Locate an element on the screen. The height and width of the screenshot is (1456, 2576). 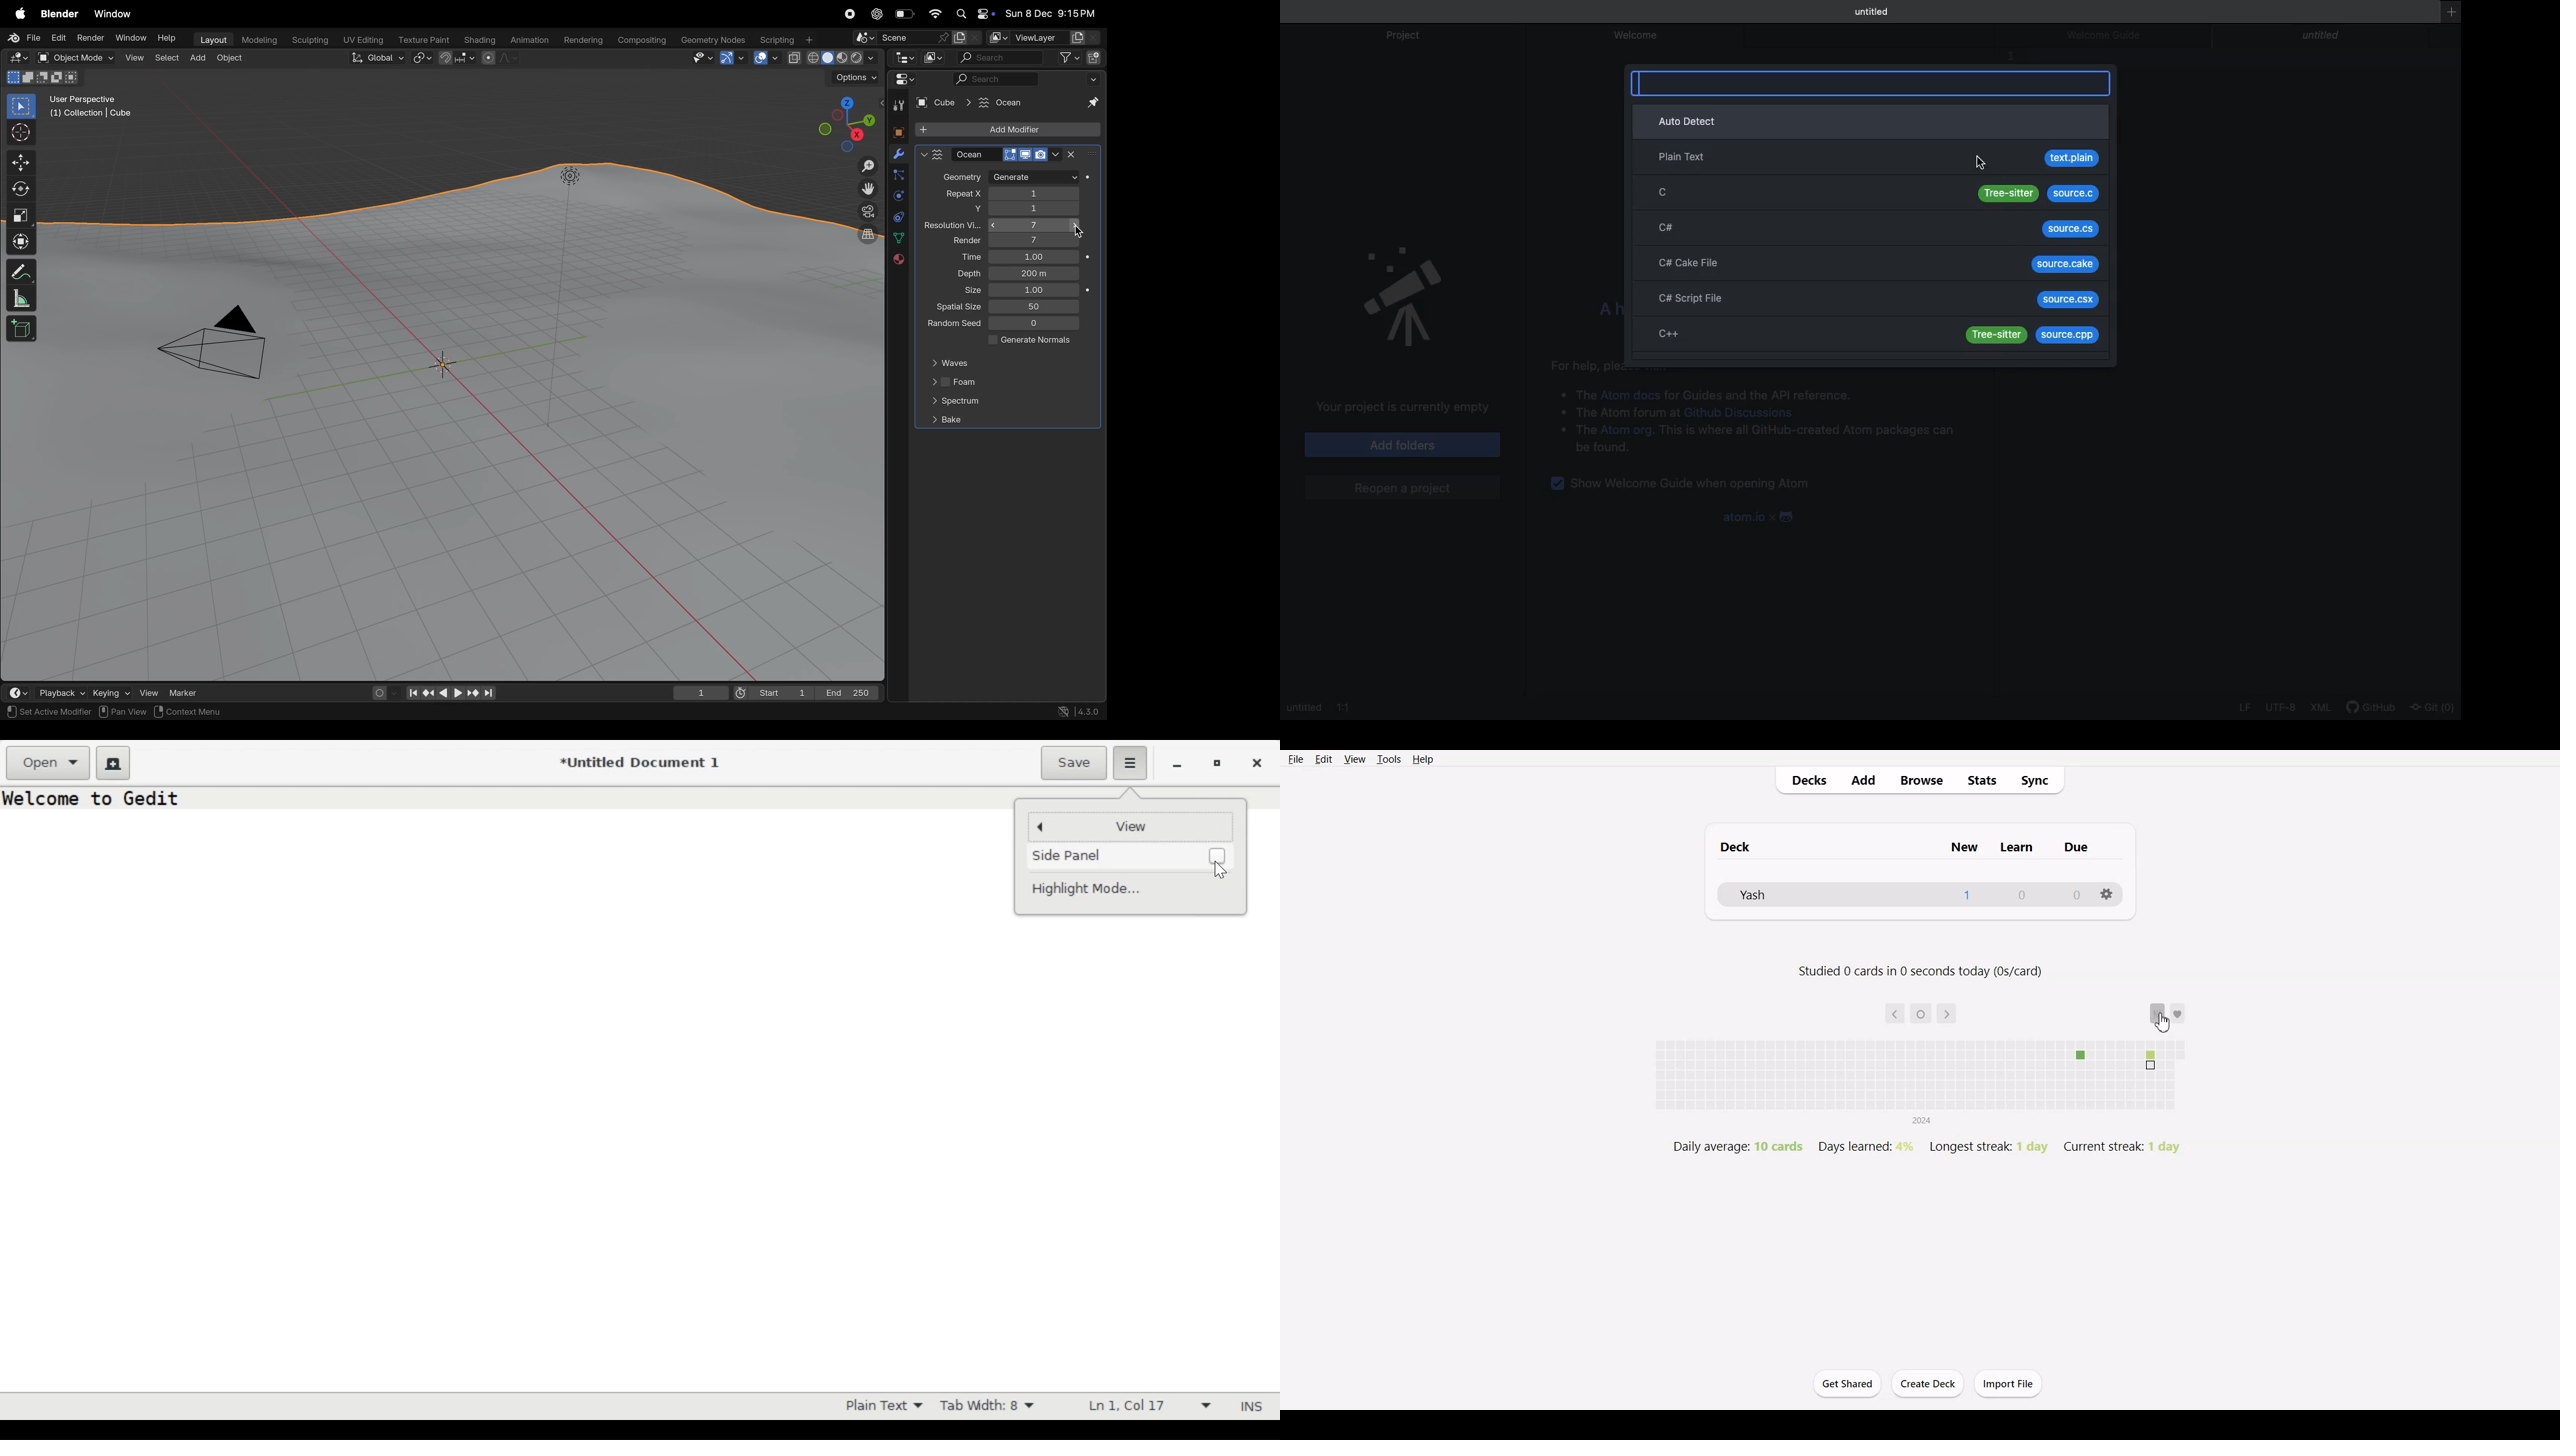
search bar is located at coordinates (999, 59).